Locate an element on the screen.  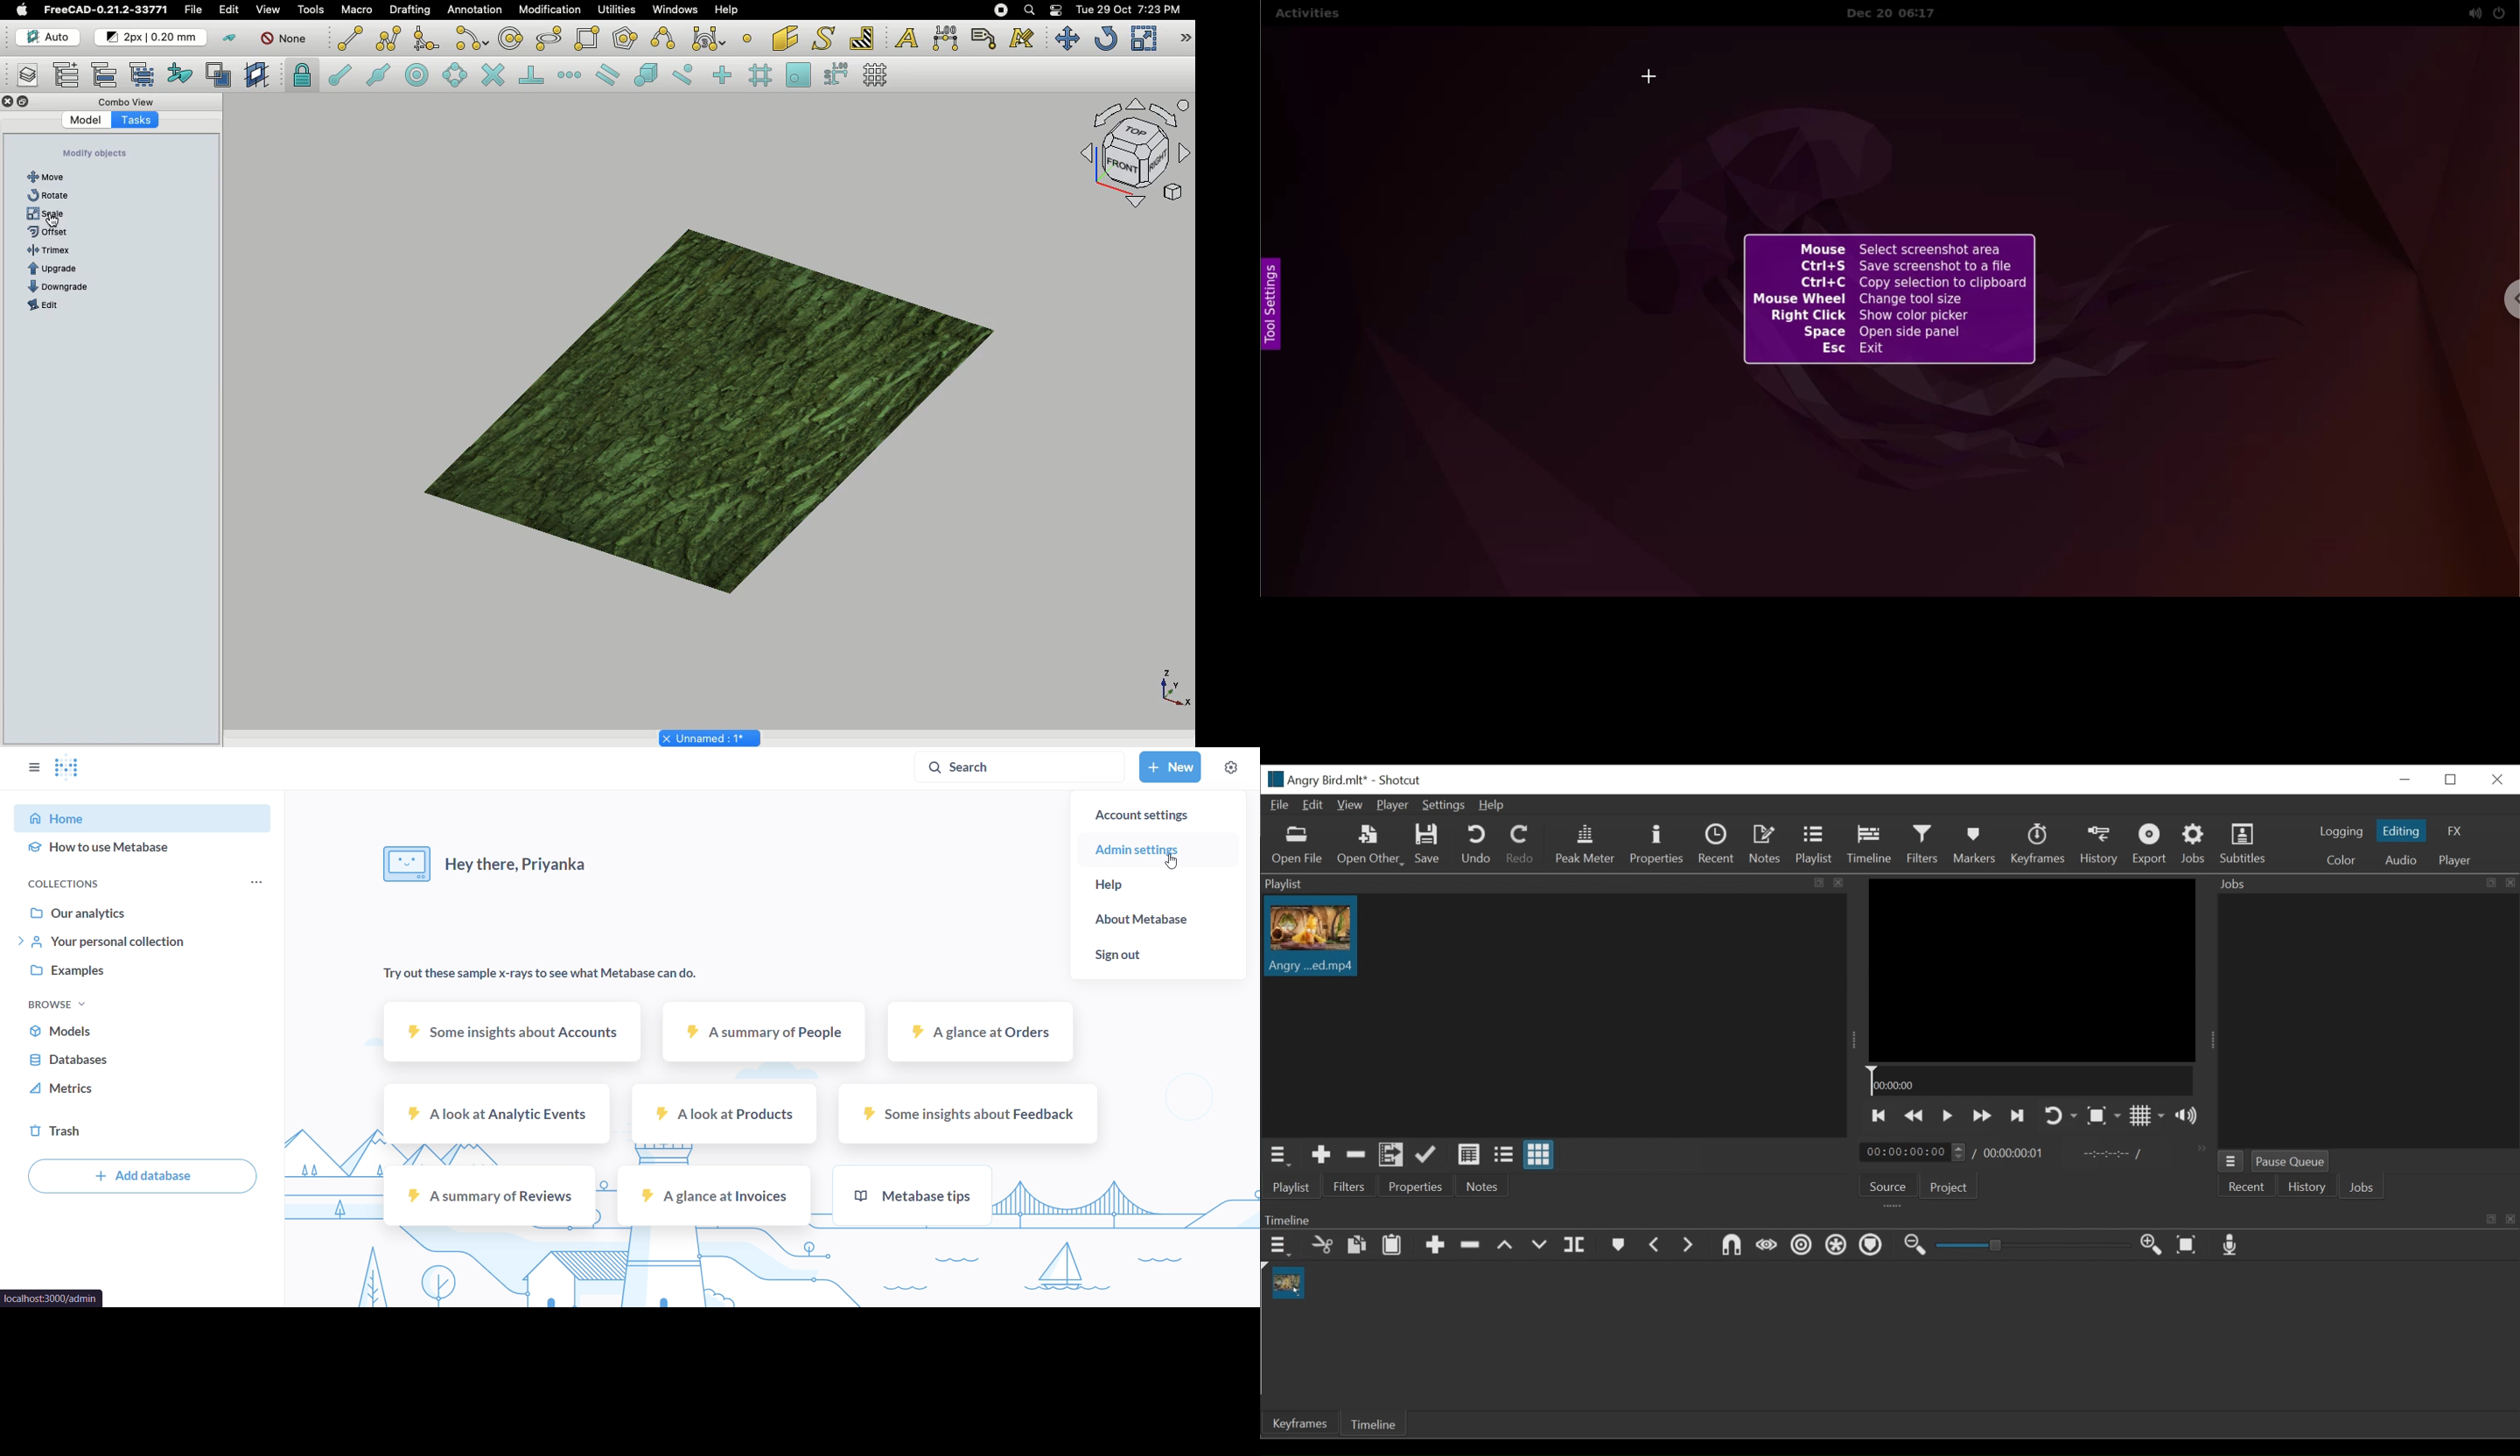
Filter is located at coordinates (1922, 844).